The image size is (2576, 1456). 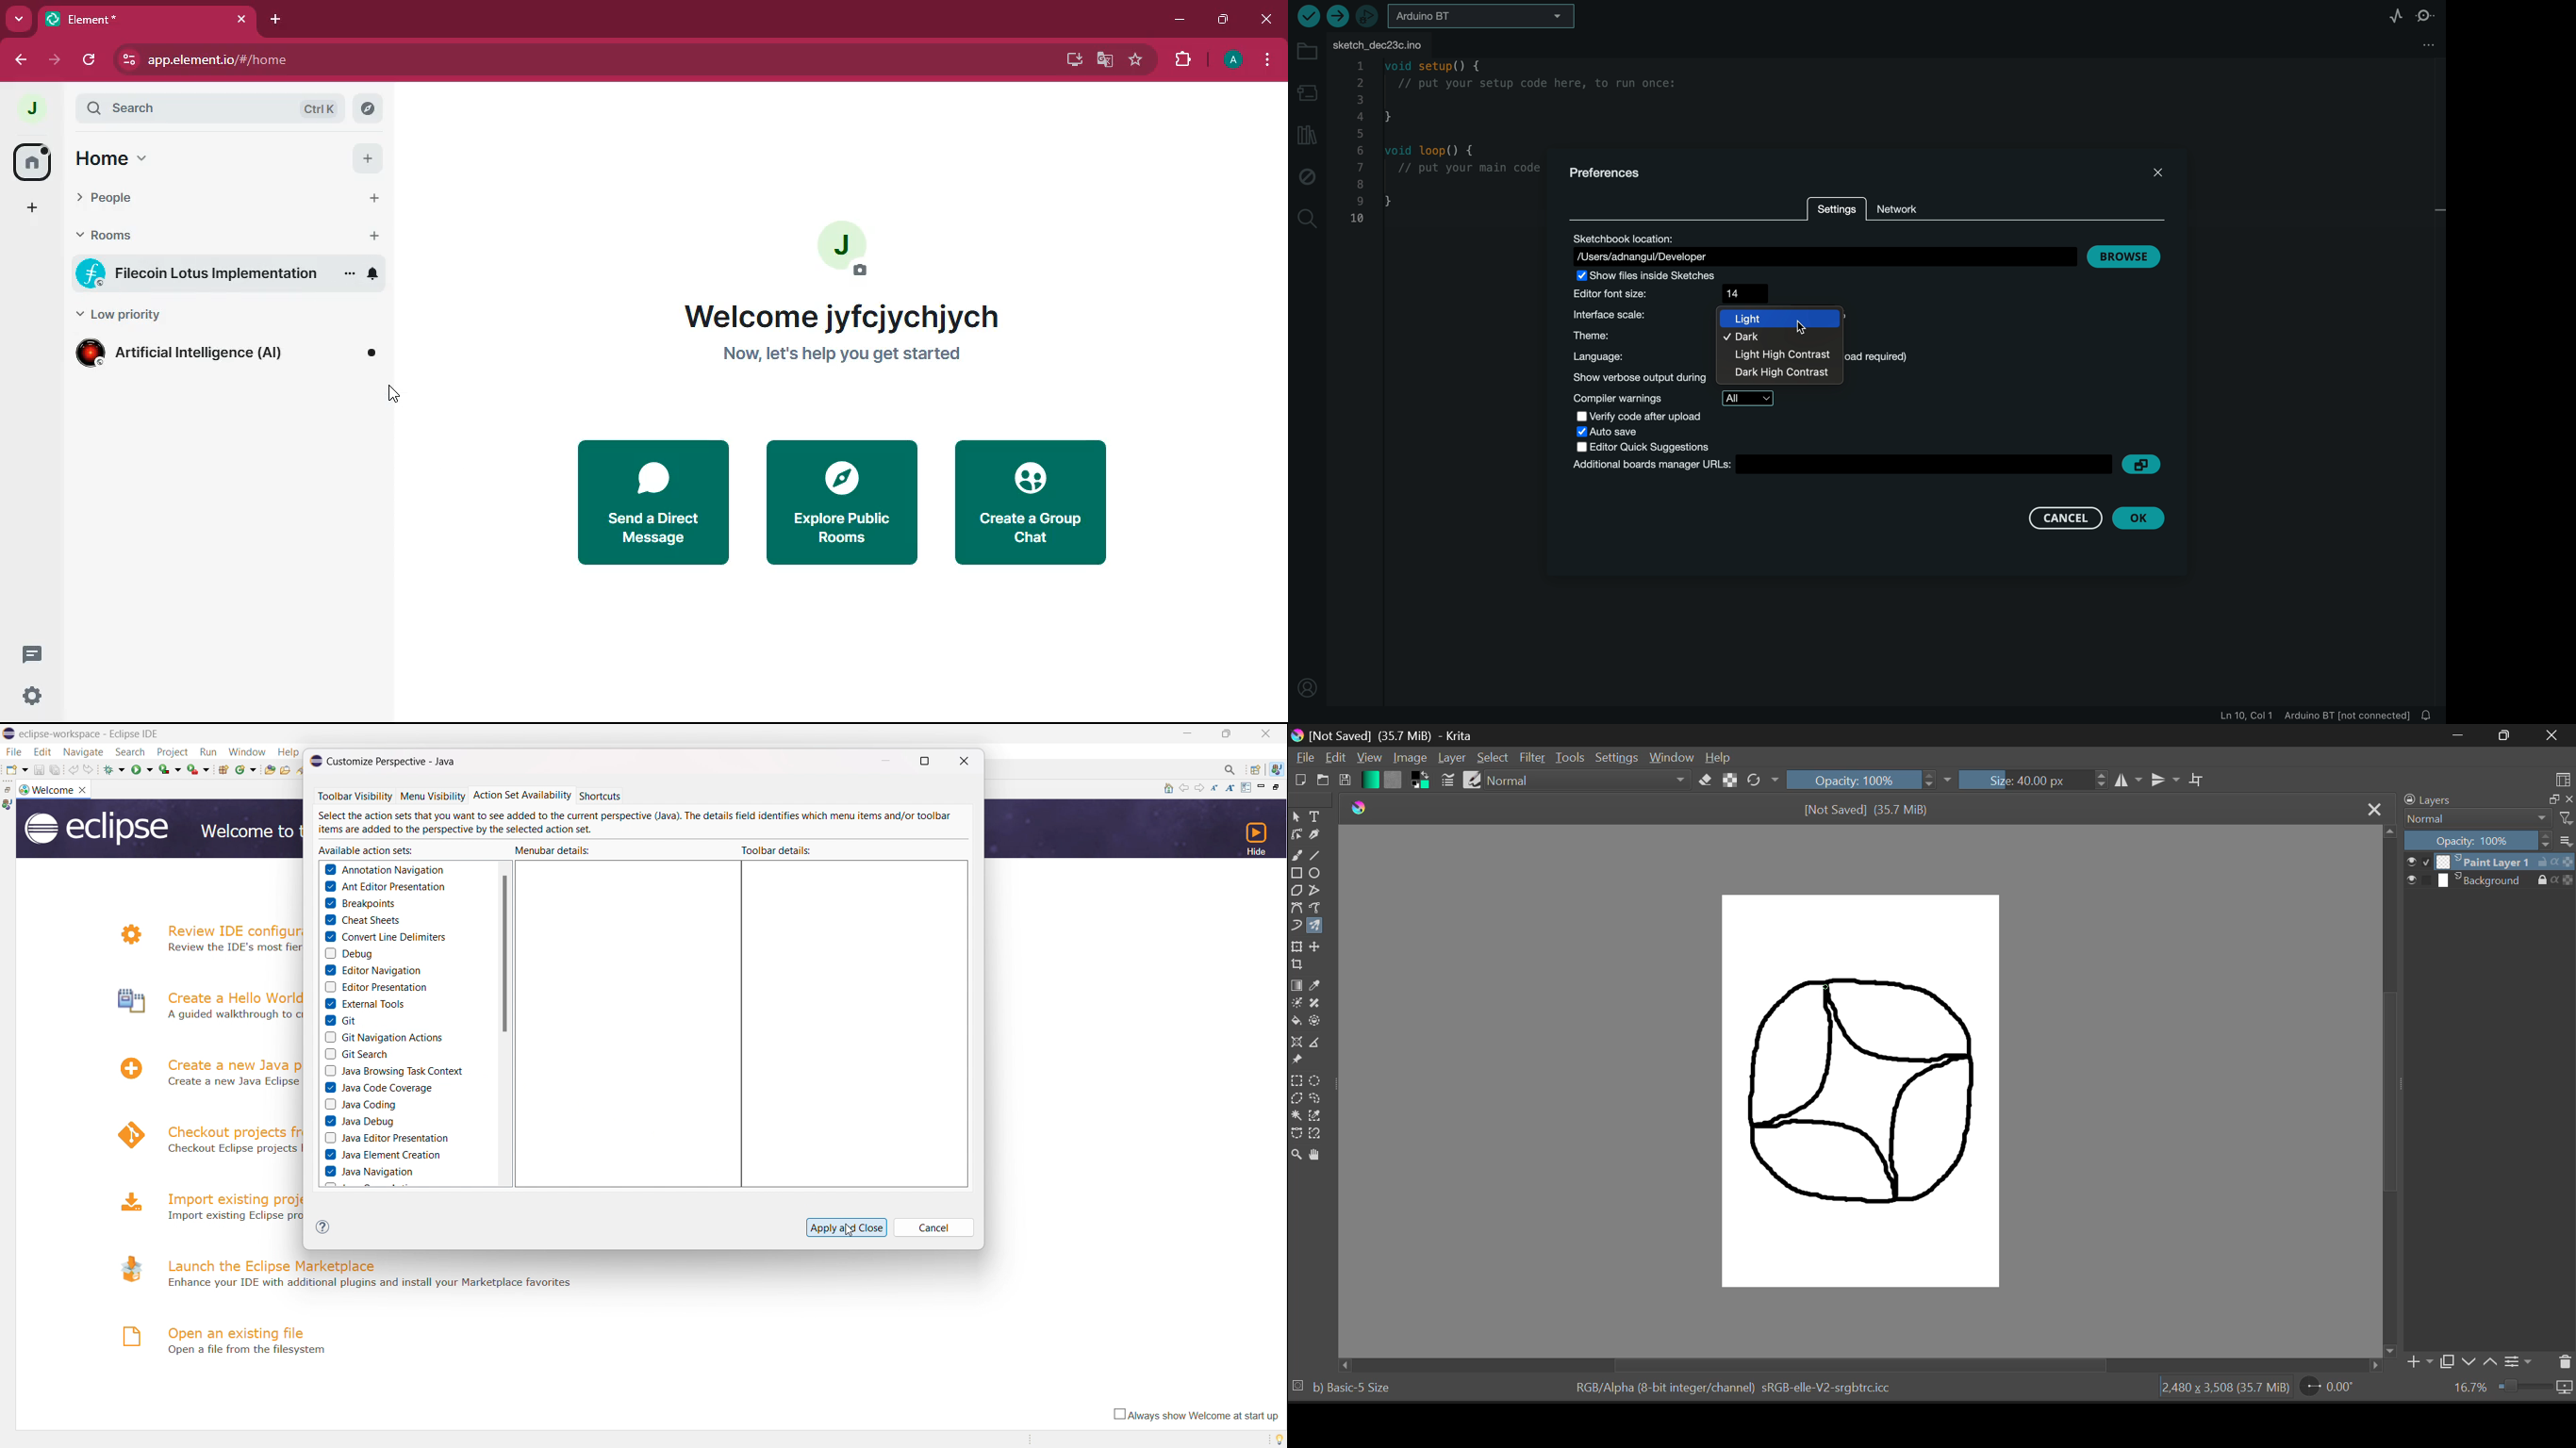 What do you see at coordinates (92, 59) in the screenshot?
I see `refresh` at bounding box center [92, 59].